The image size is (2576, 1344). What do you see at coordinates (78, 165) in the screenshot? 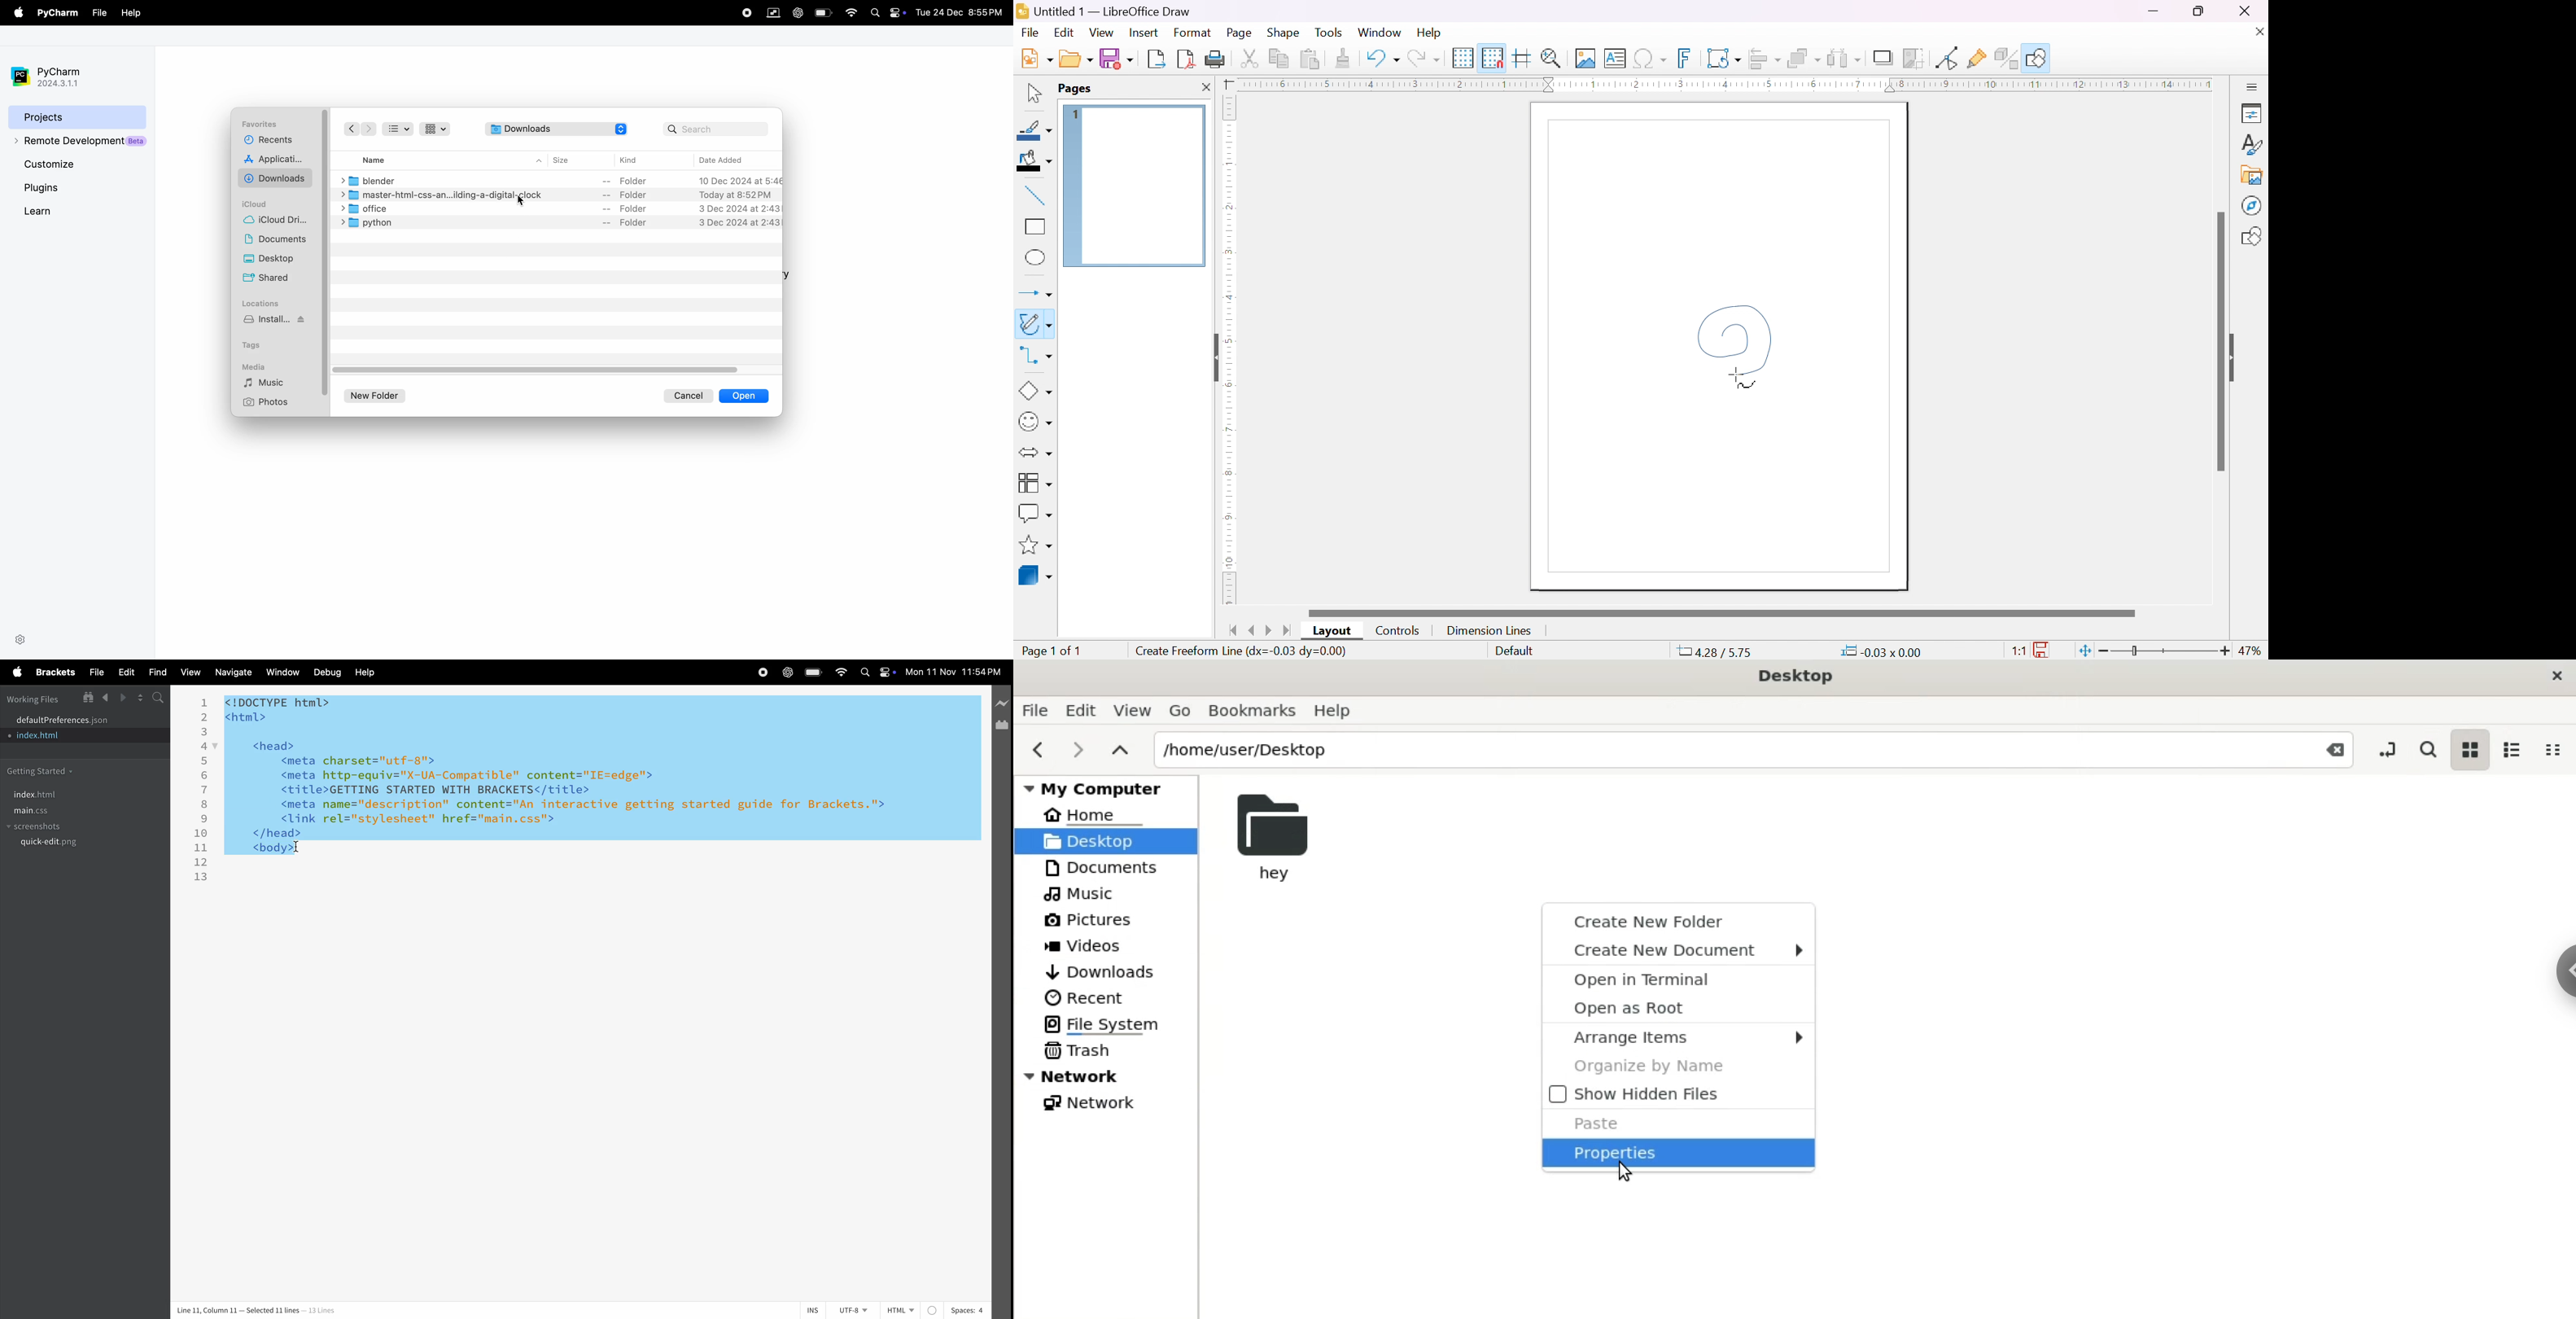
I see `customize` at bounding box center [78, 165].